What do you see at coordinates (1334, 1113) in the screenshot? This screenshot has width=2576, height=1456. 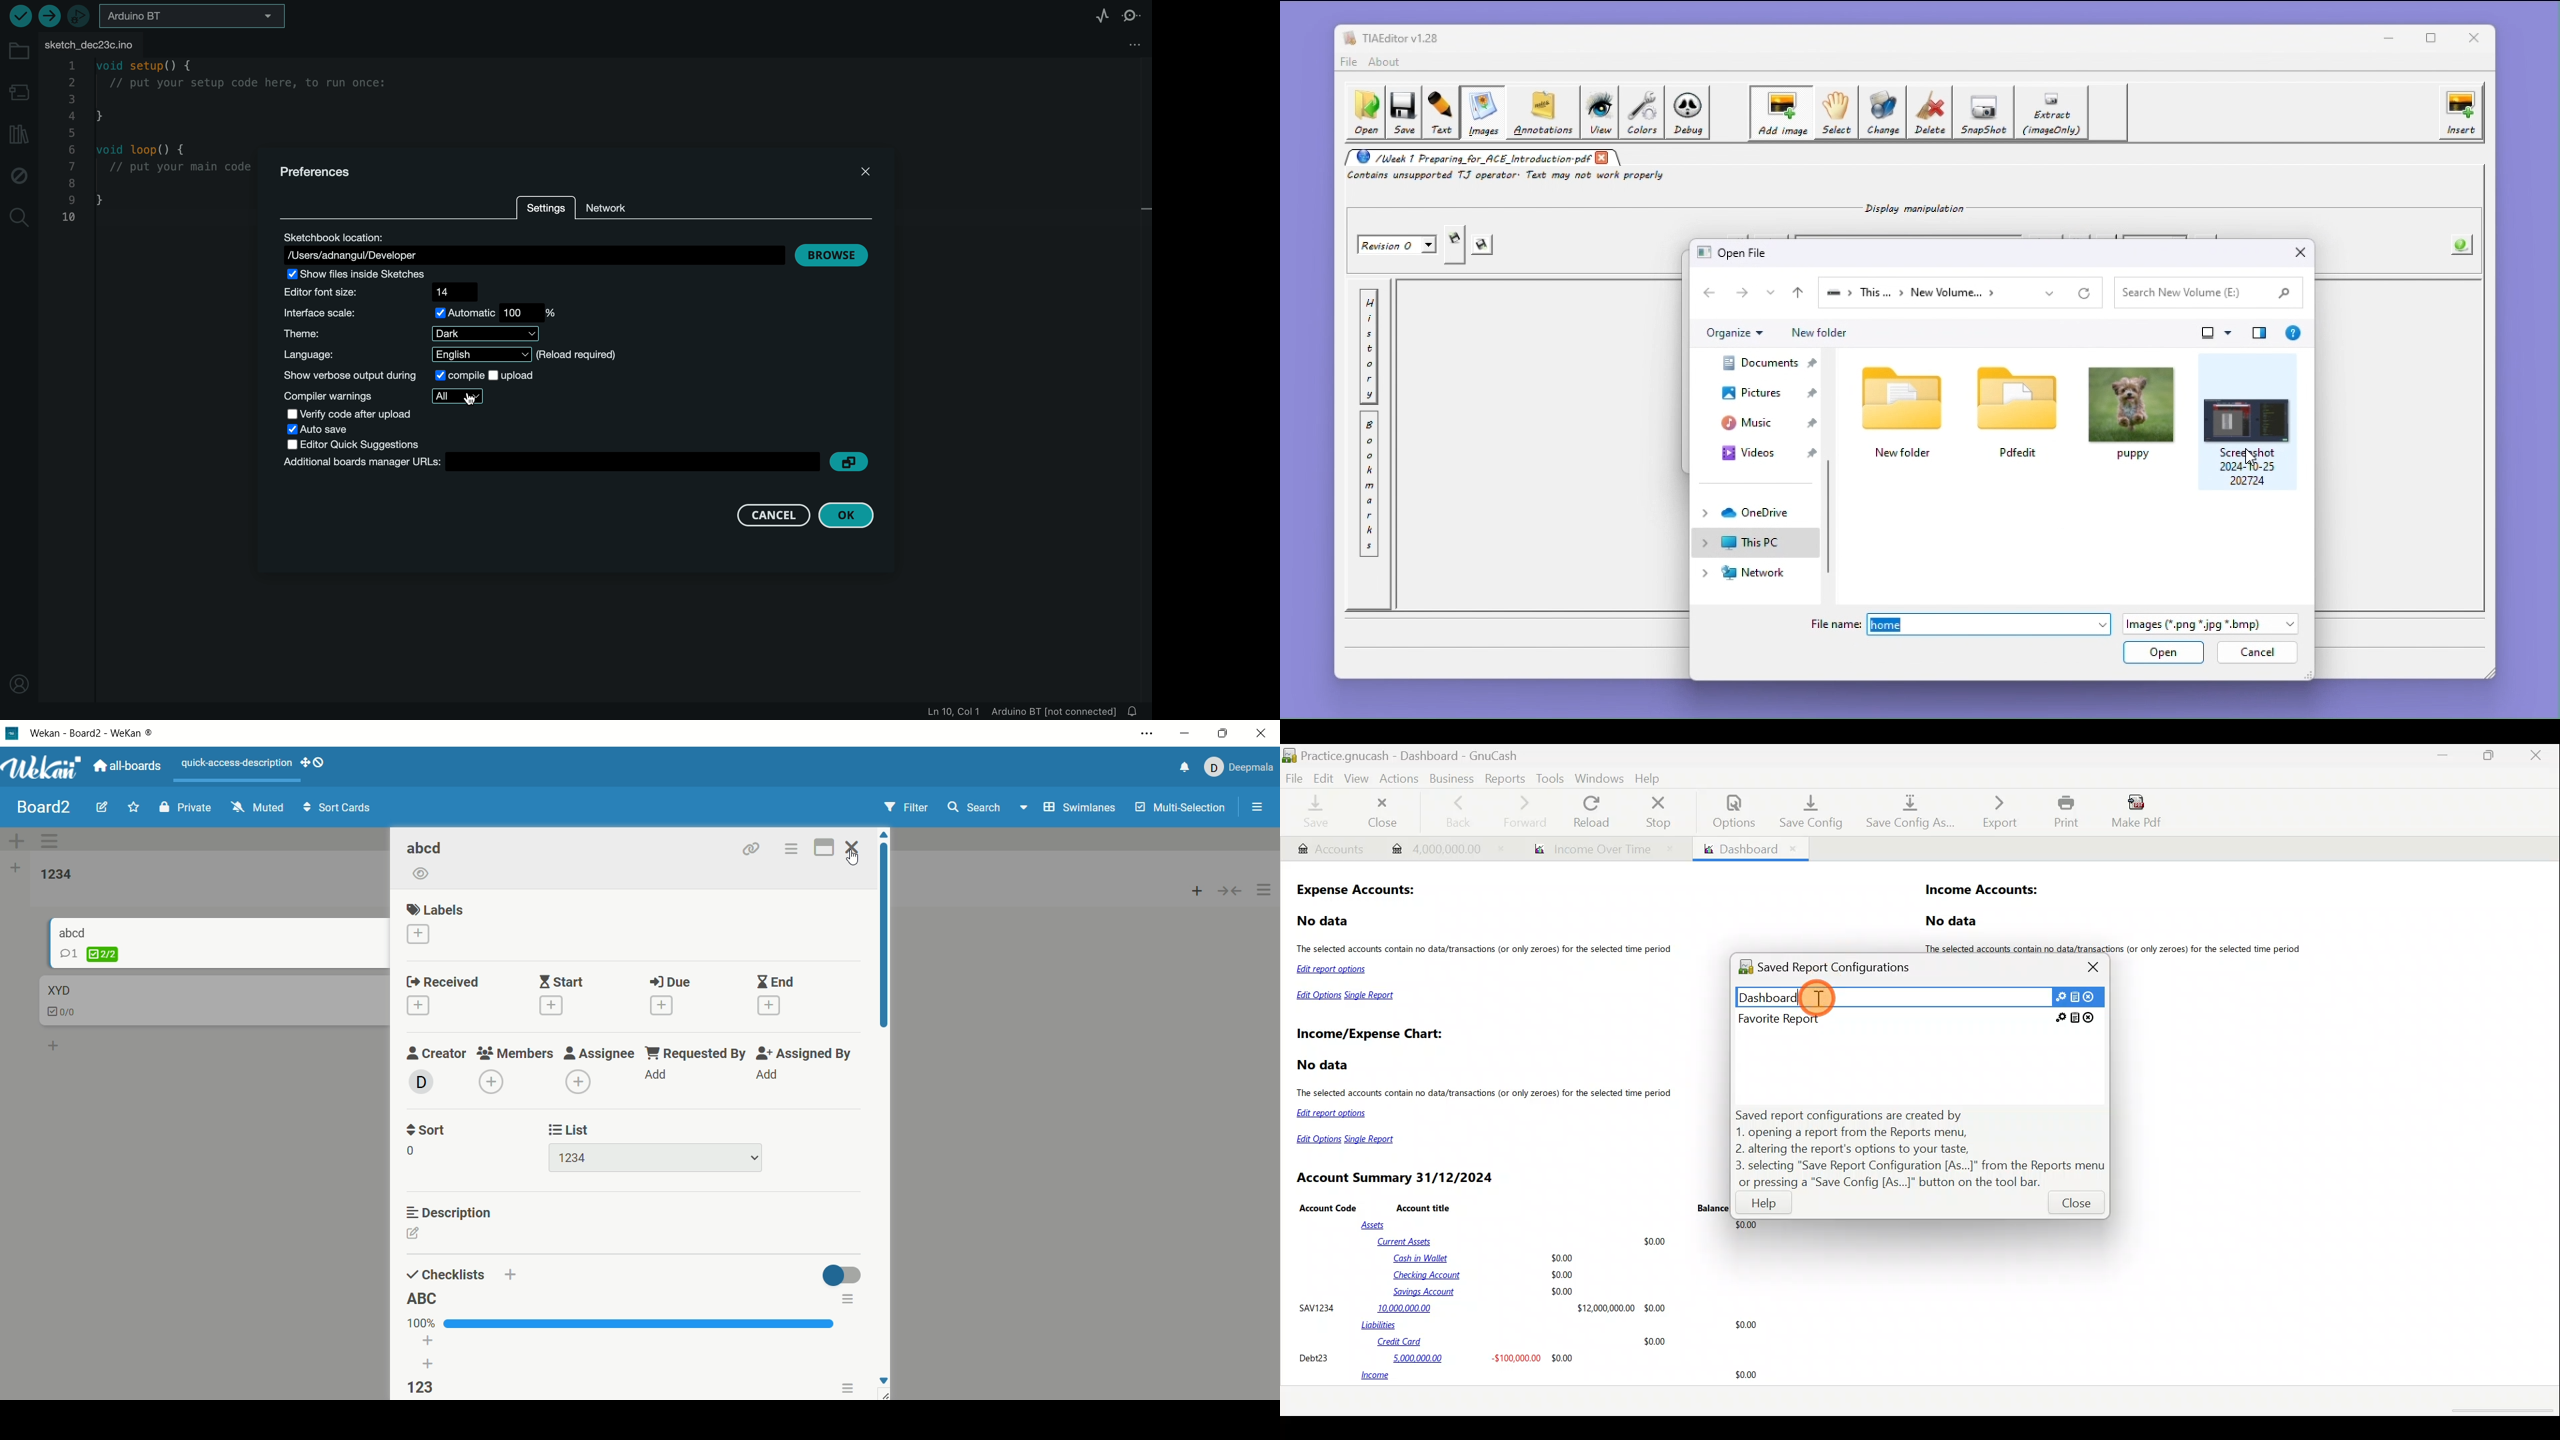 I see `Edit report options` at bounding box center [1334, 1113].